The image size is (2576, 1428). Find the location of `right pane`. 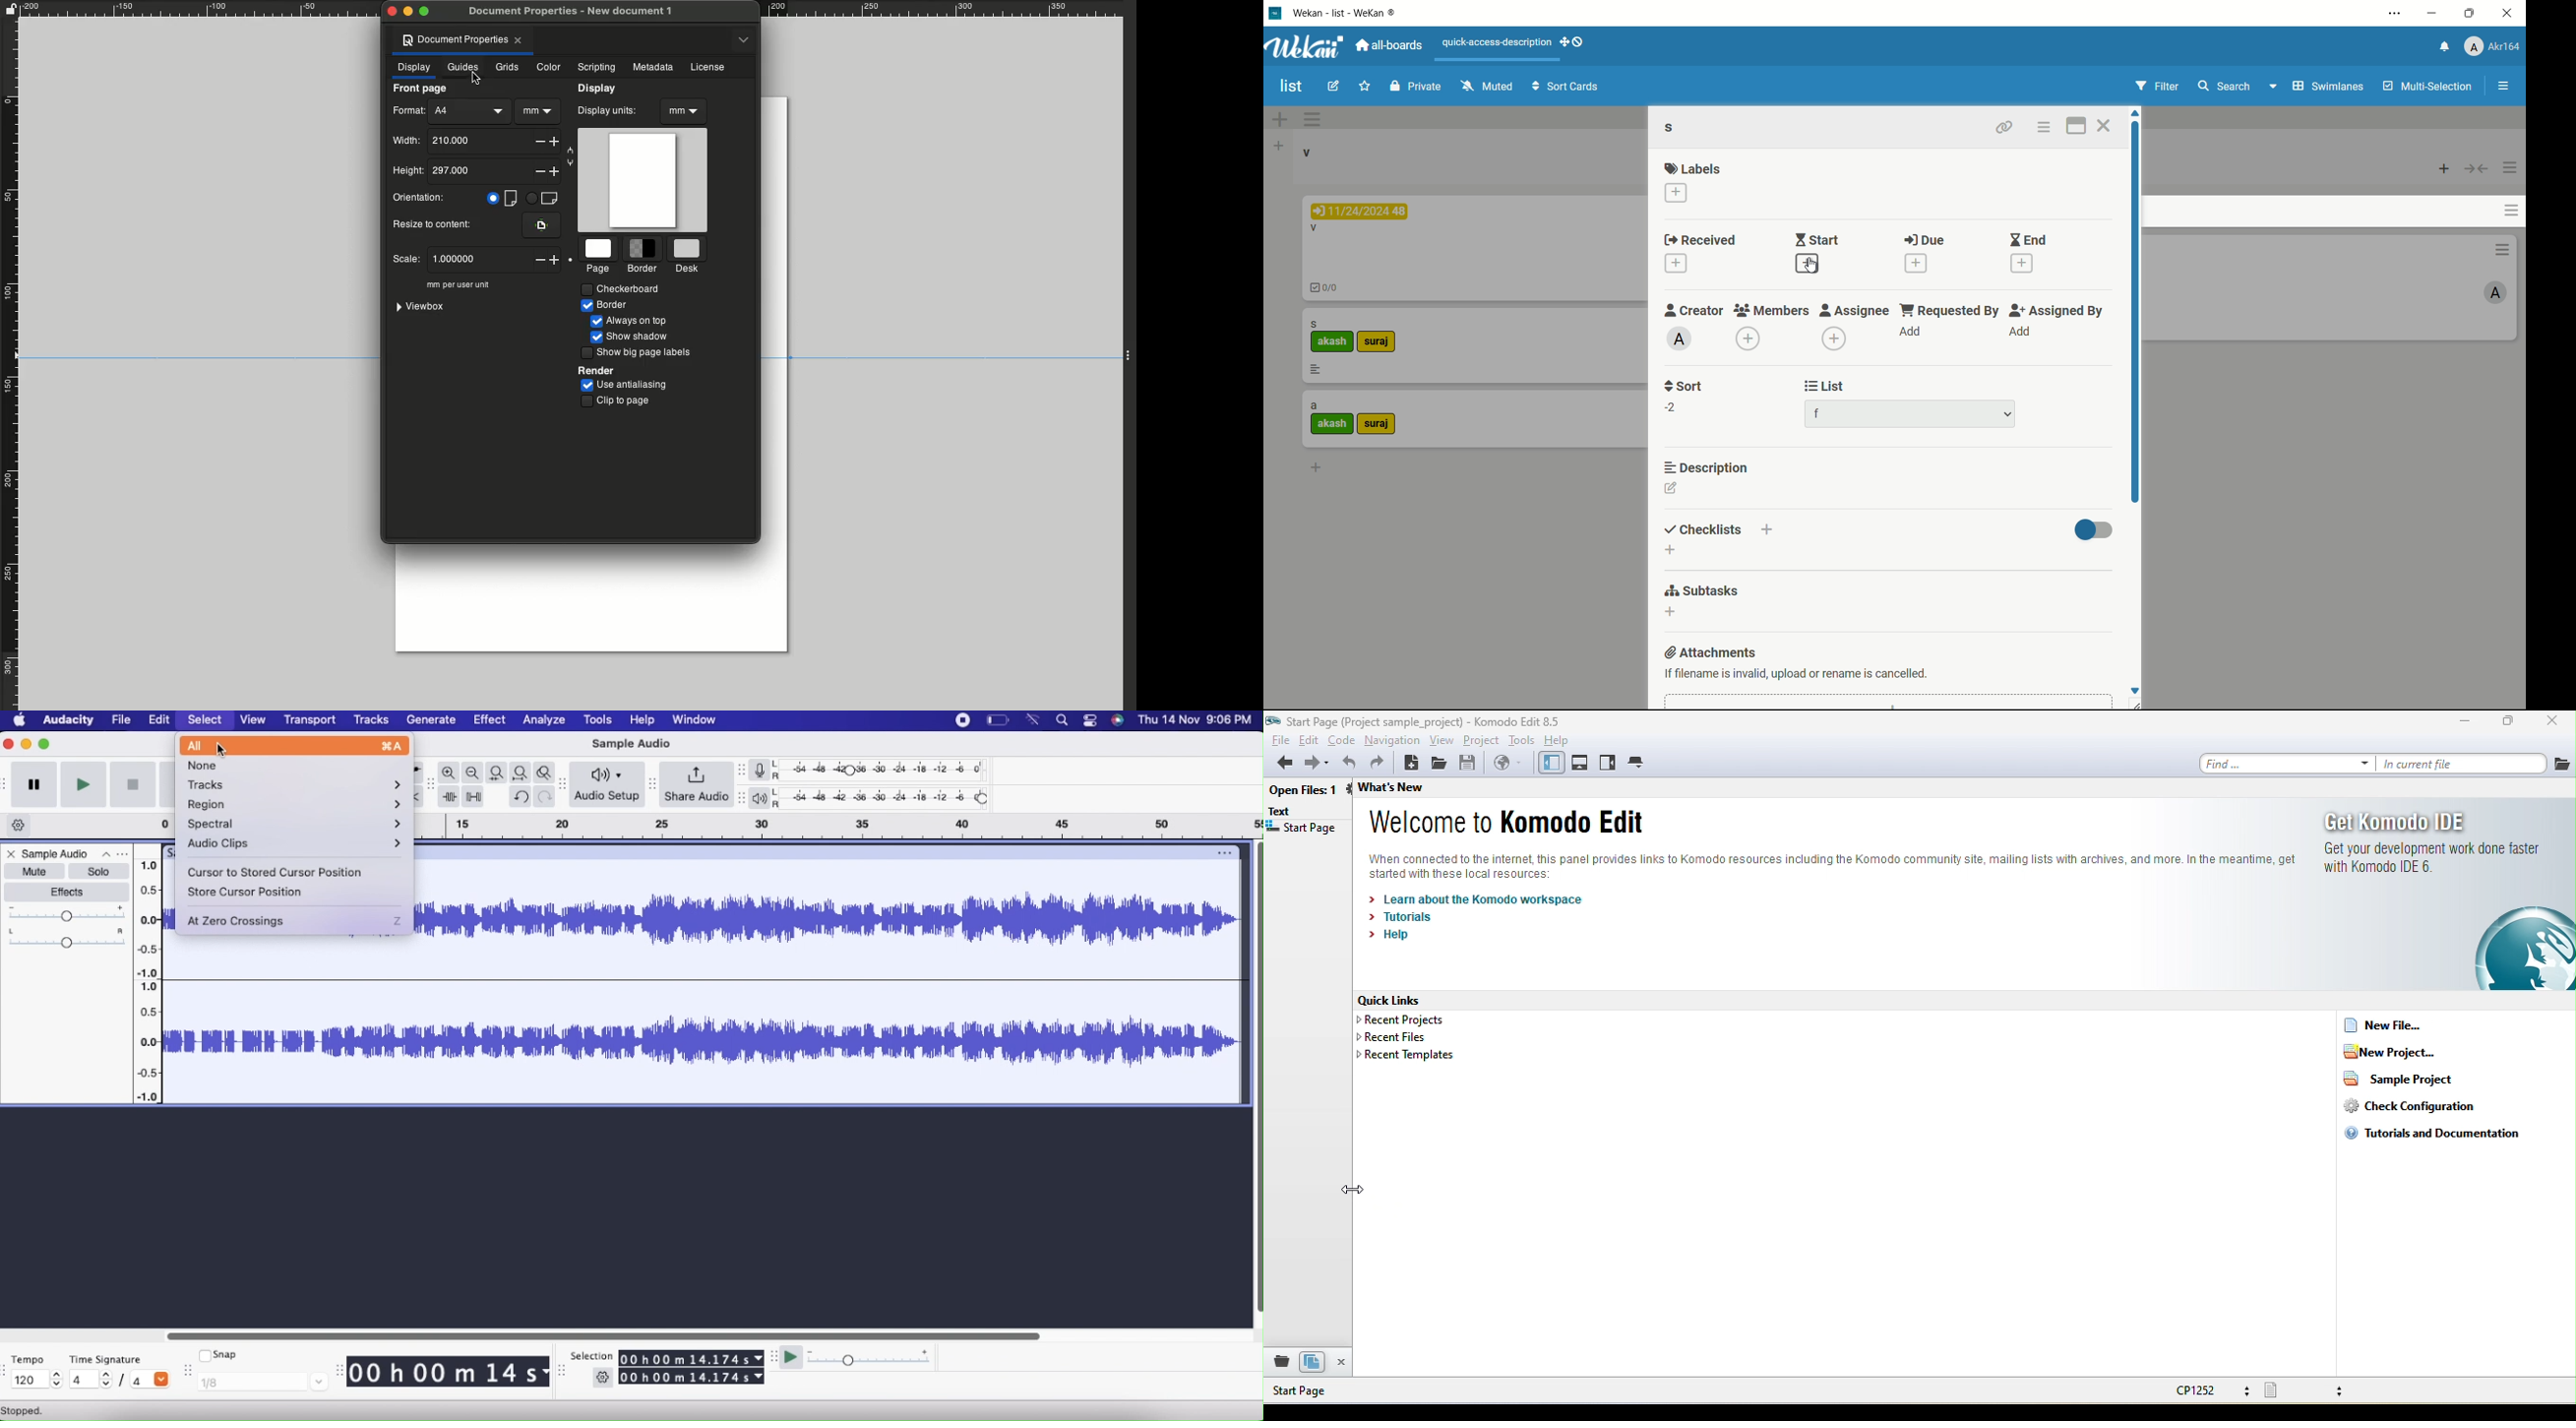

right pane is located at coordinates (1608, 765).